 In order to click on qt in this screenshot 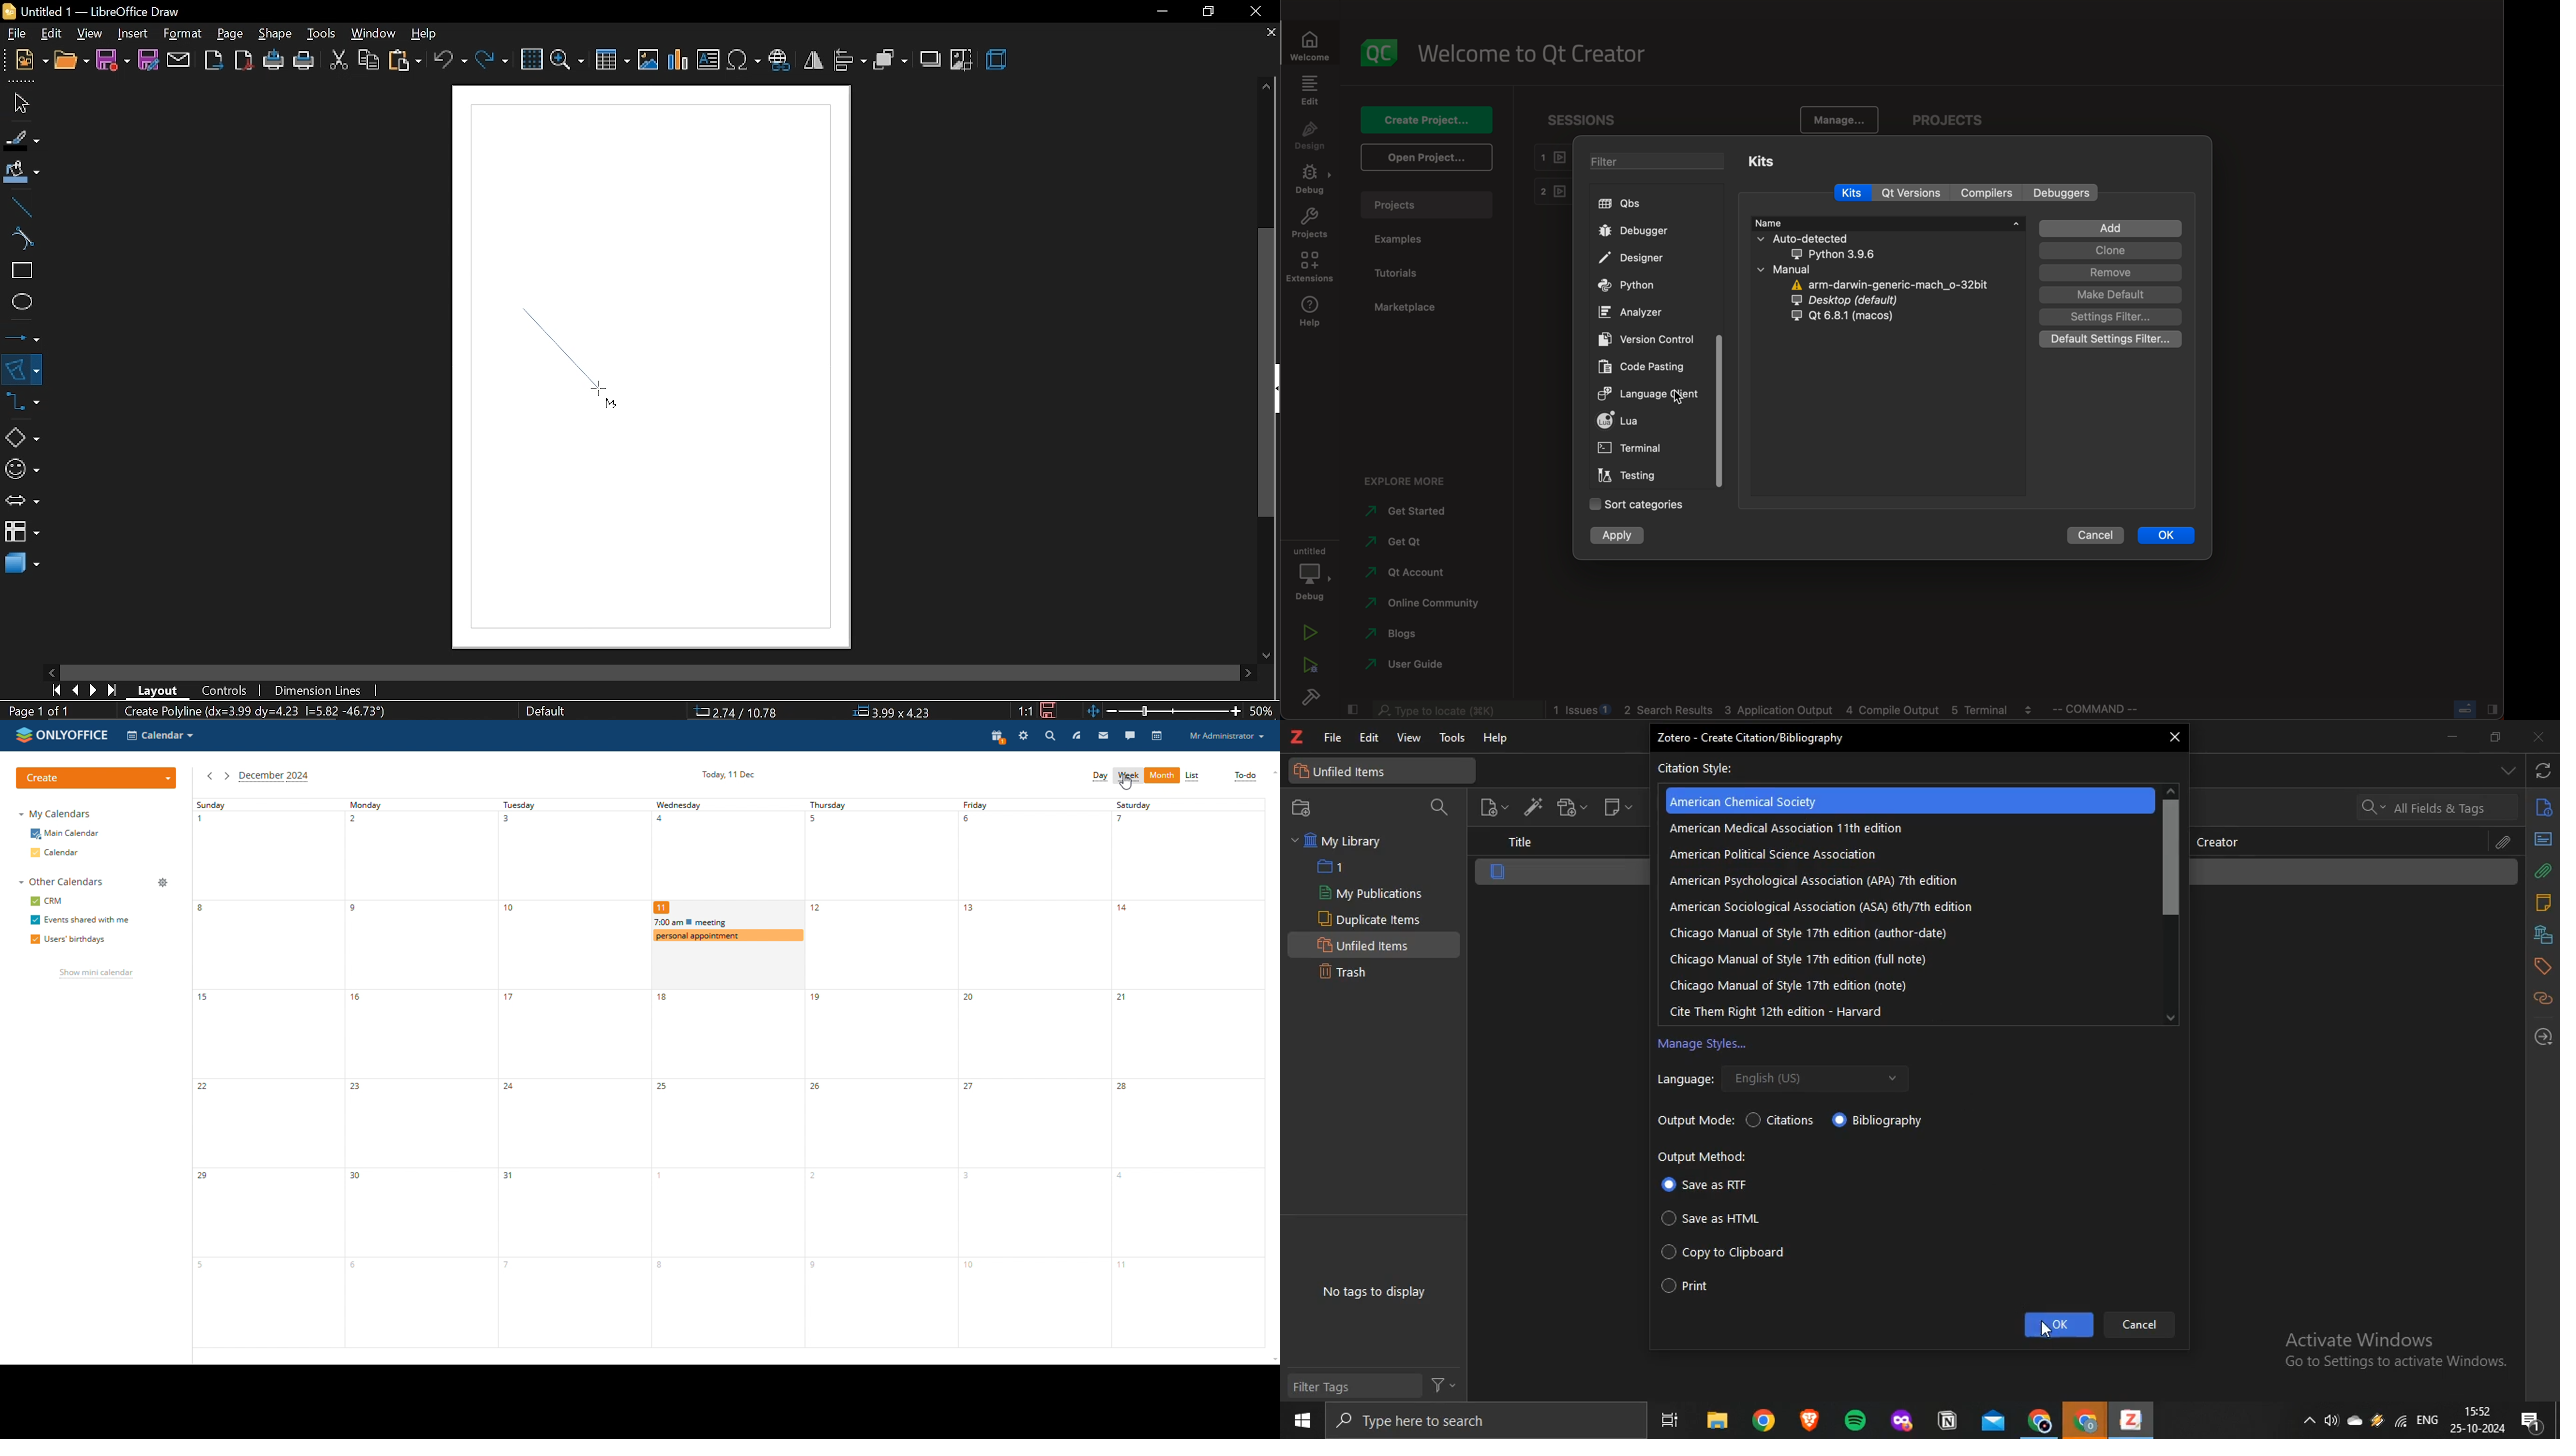, I will do `click(1852, 320)`.